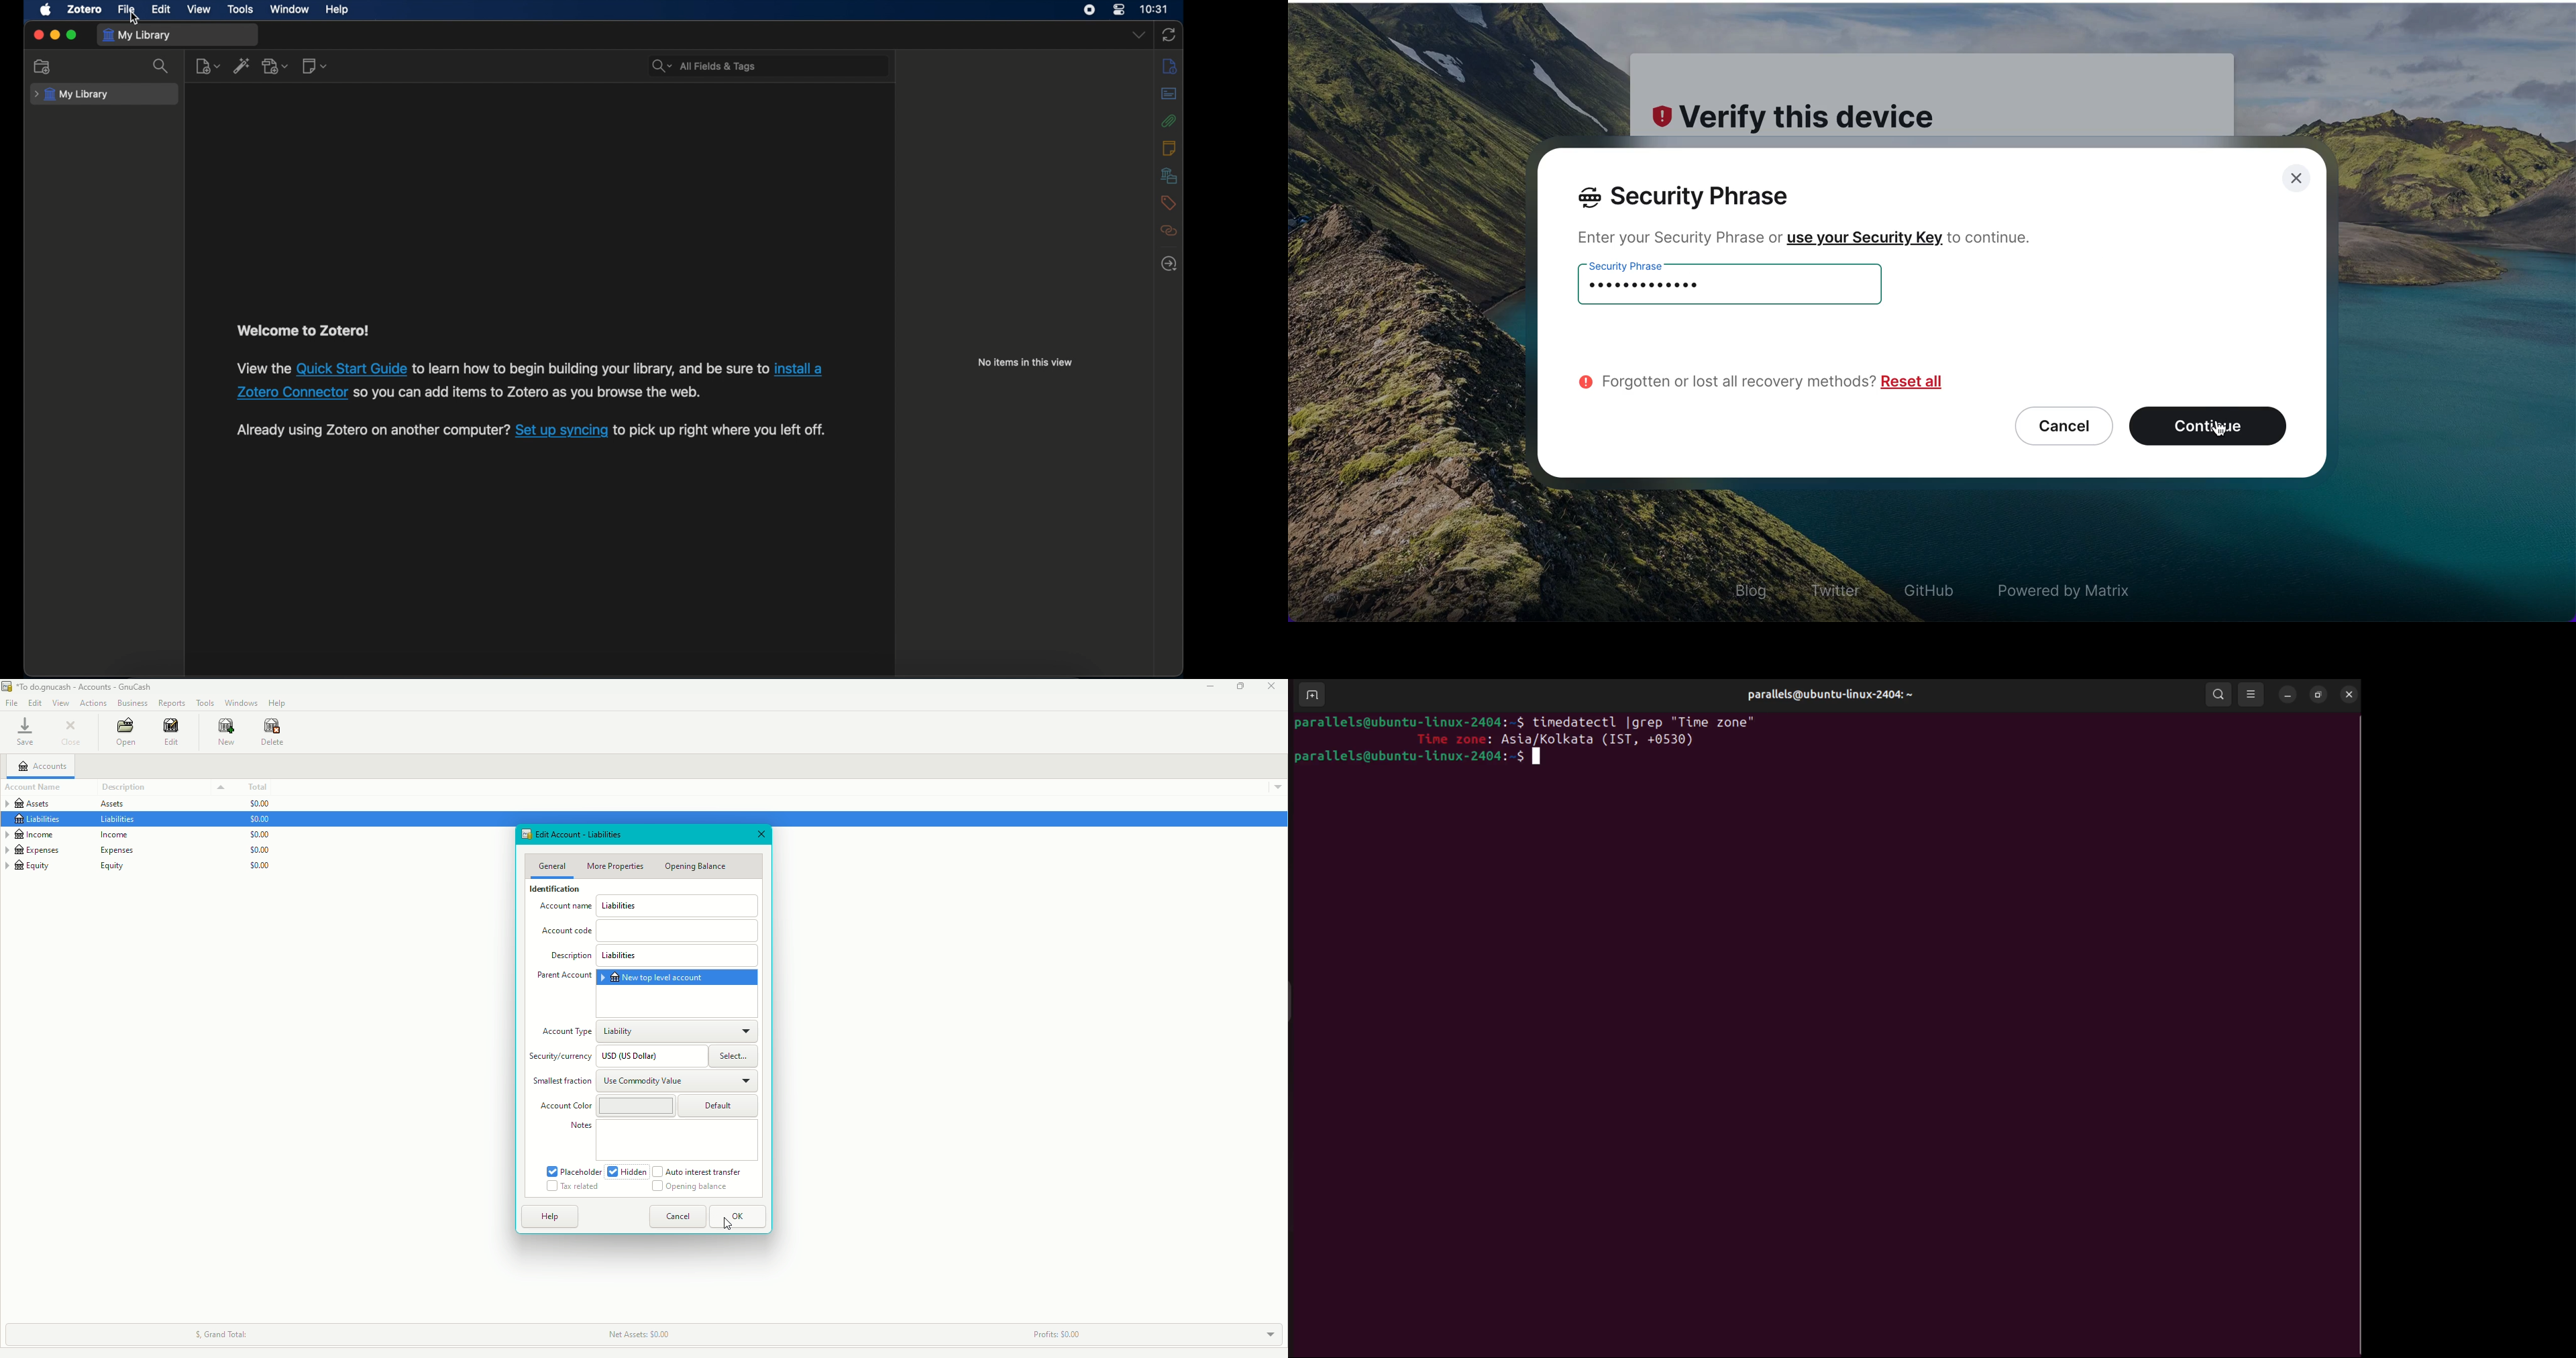  What do you see at coordinates (1724, 376) in the screenshot?
I see `forgotten or lost all recovery methods?` at bounding box center [1724, 376].